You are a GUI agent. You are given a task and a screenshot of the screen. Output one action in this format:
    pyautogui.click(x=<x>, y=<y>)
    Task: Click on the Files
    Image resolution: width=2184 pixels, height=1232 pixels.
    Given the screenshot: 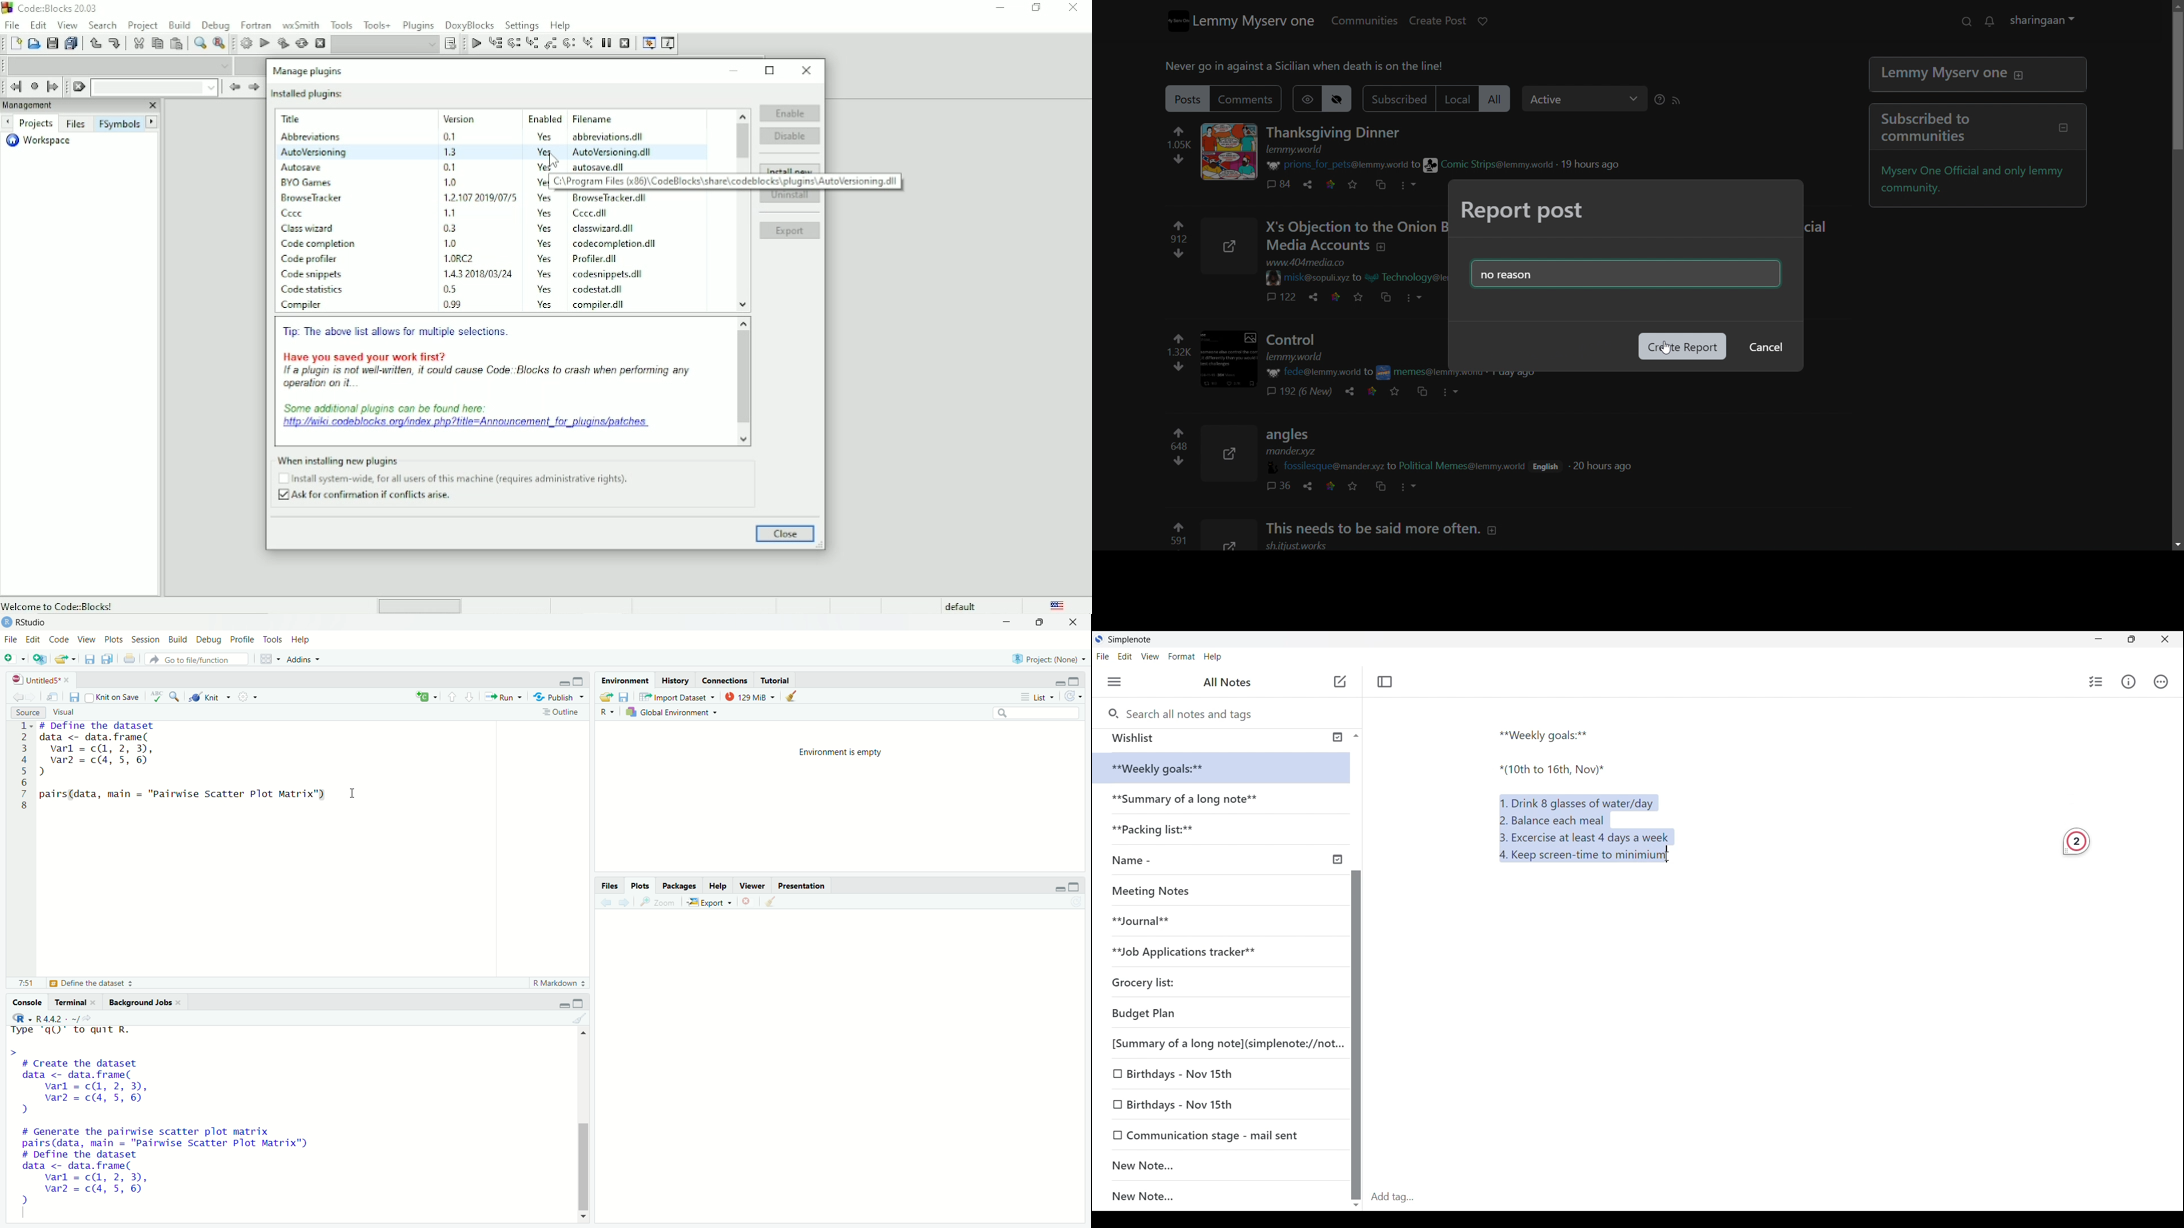 What is the action you would take?
    pyautogui.click(x=611, y=885)
    